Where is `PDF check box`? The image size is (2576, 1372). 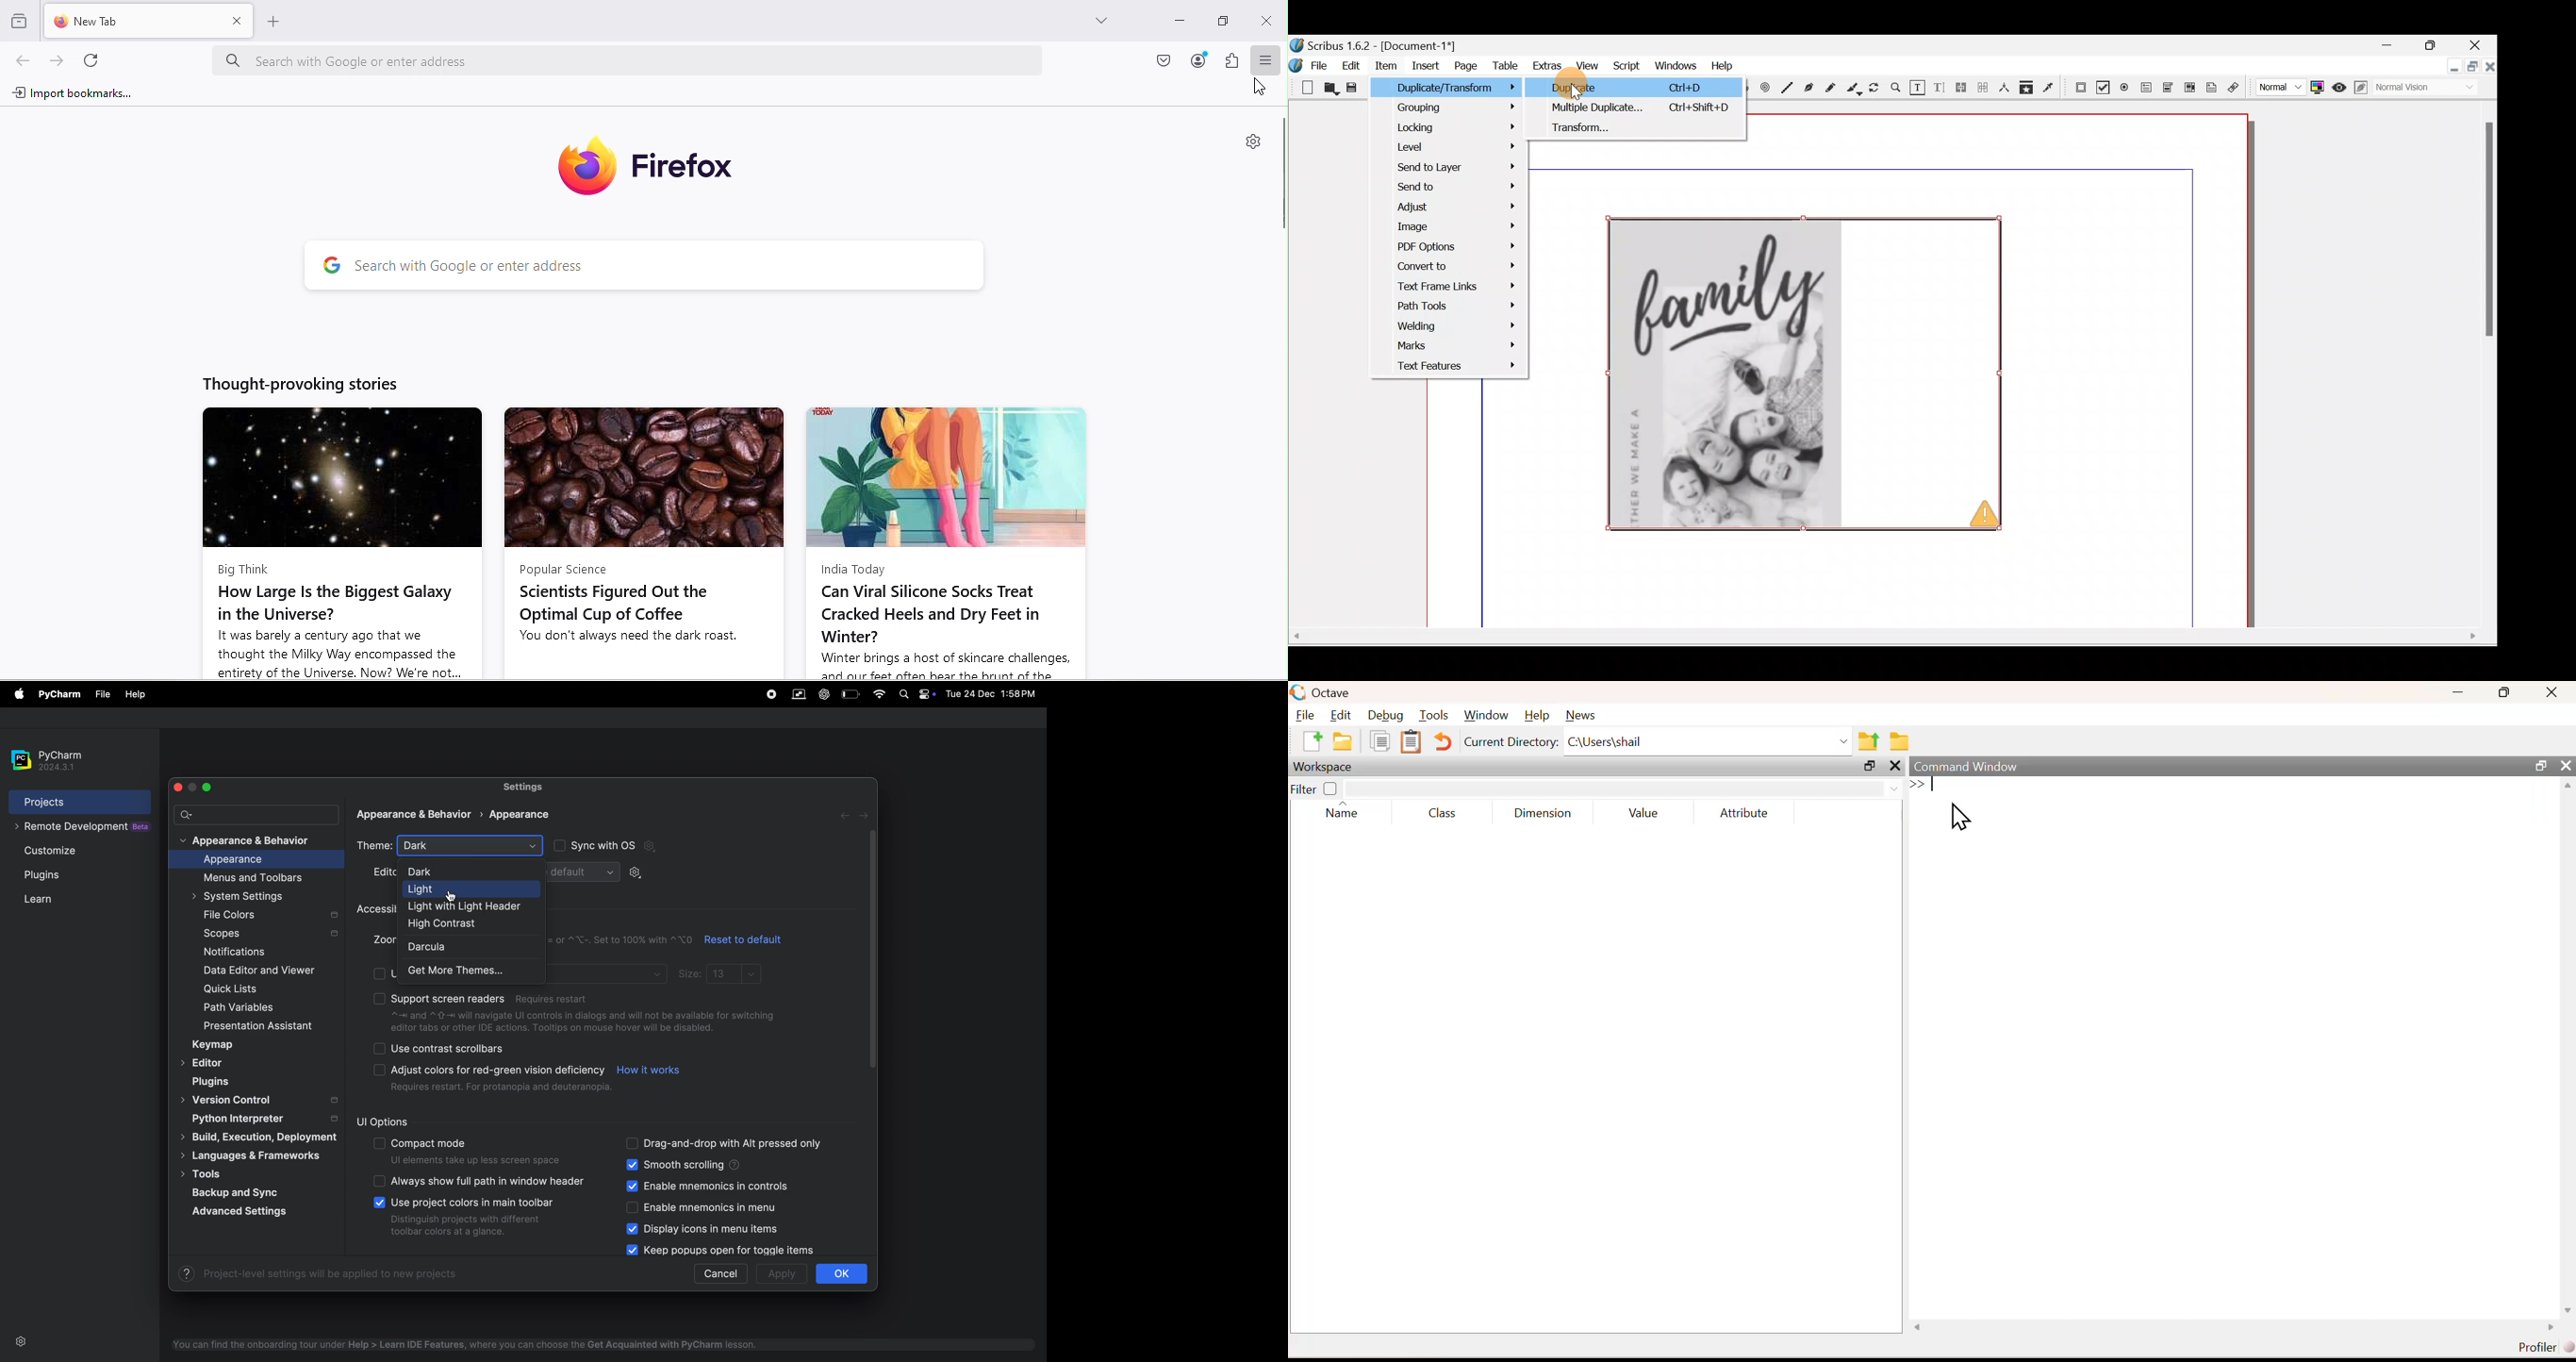 PDF check box is located at coordinates (2102, 85).